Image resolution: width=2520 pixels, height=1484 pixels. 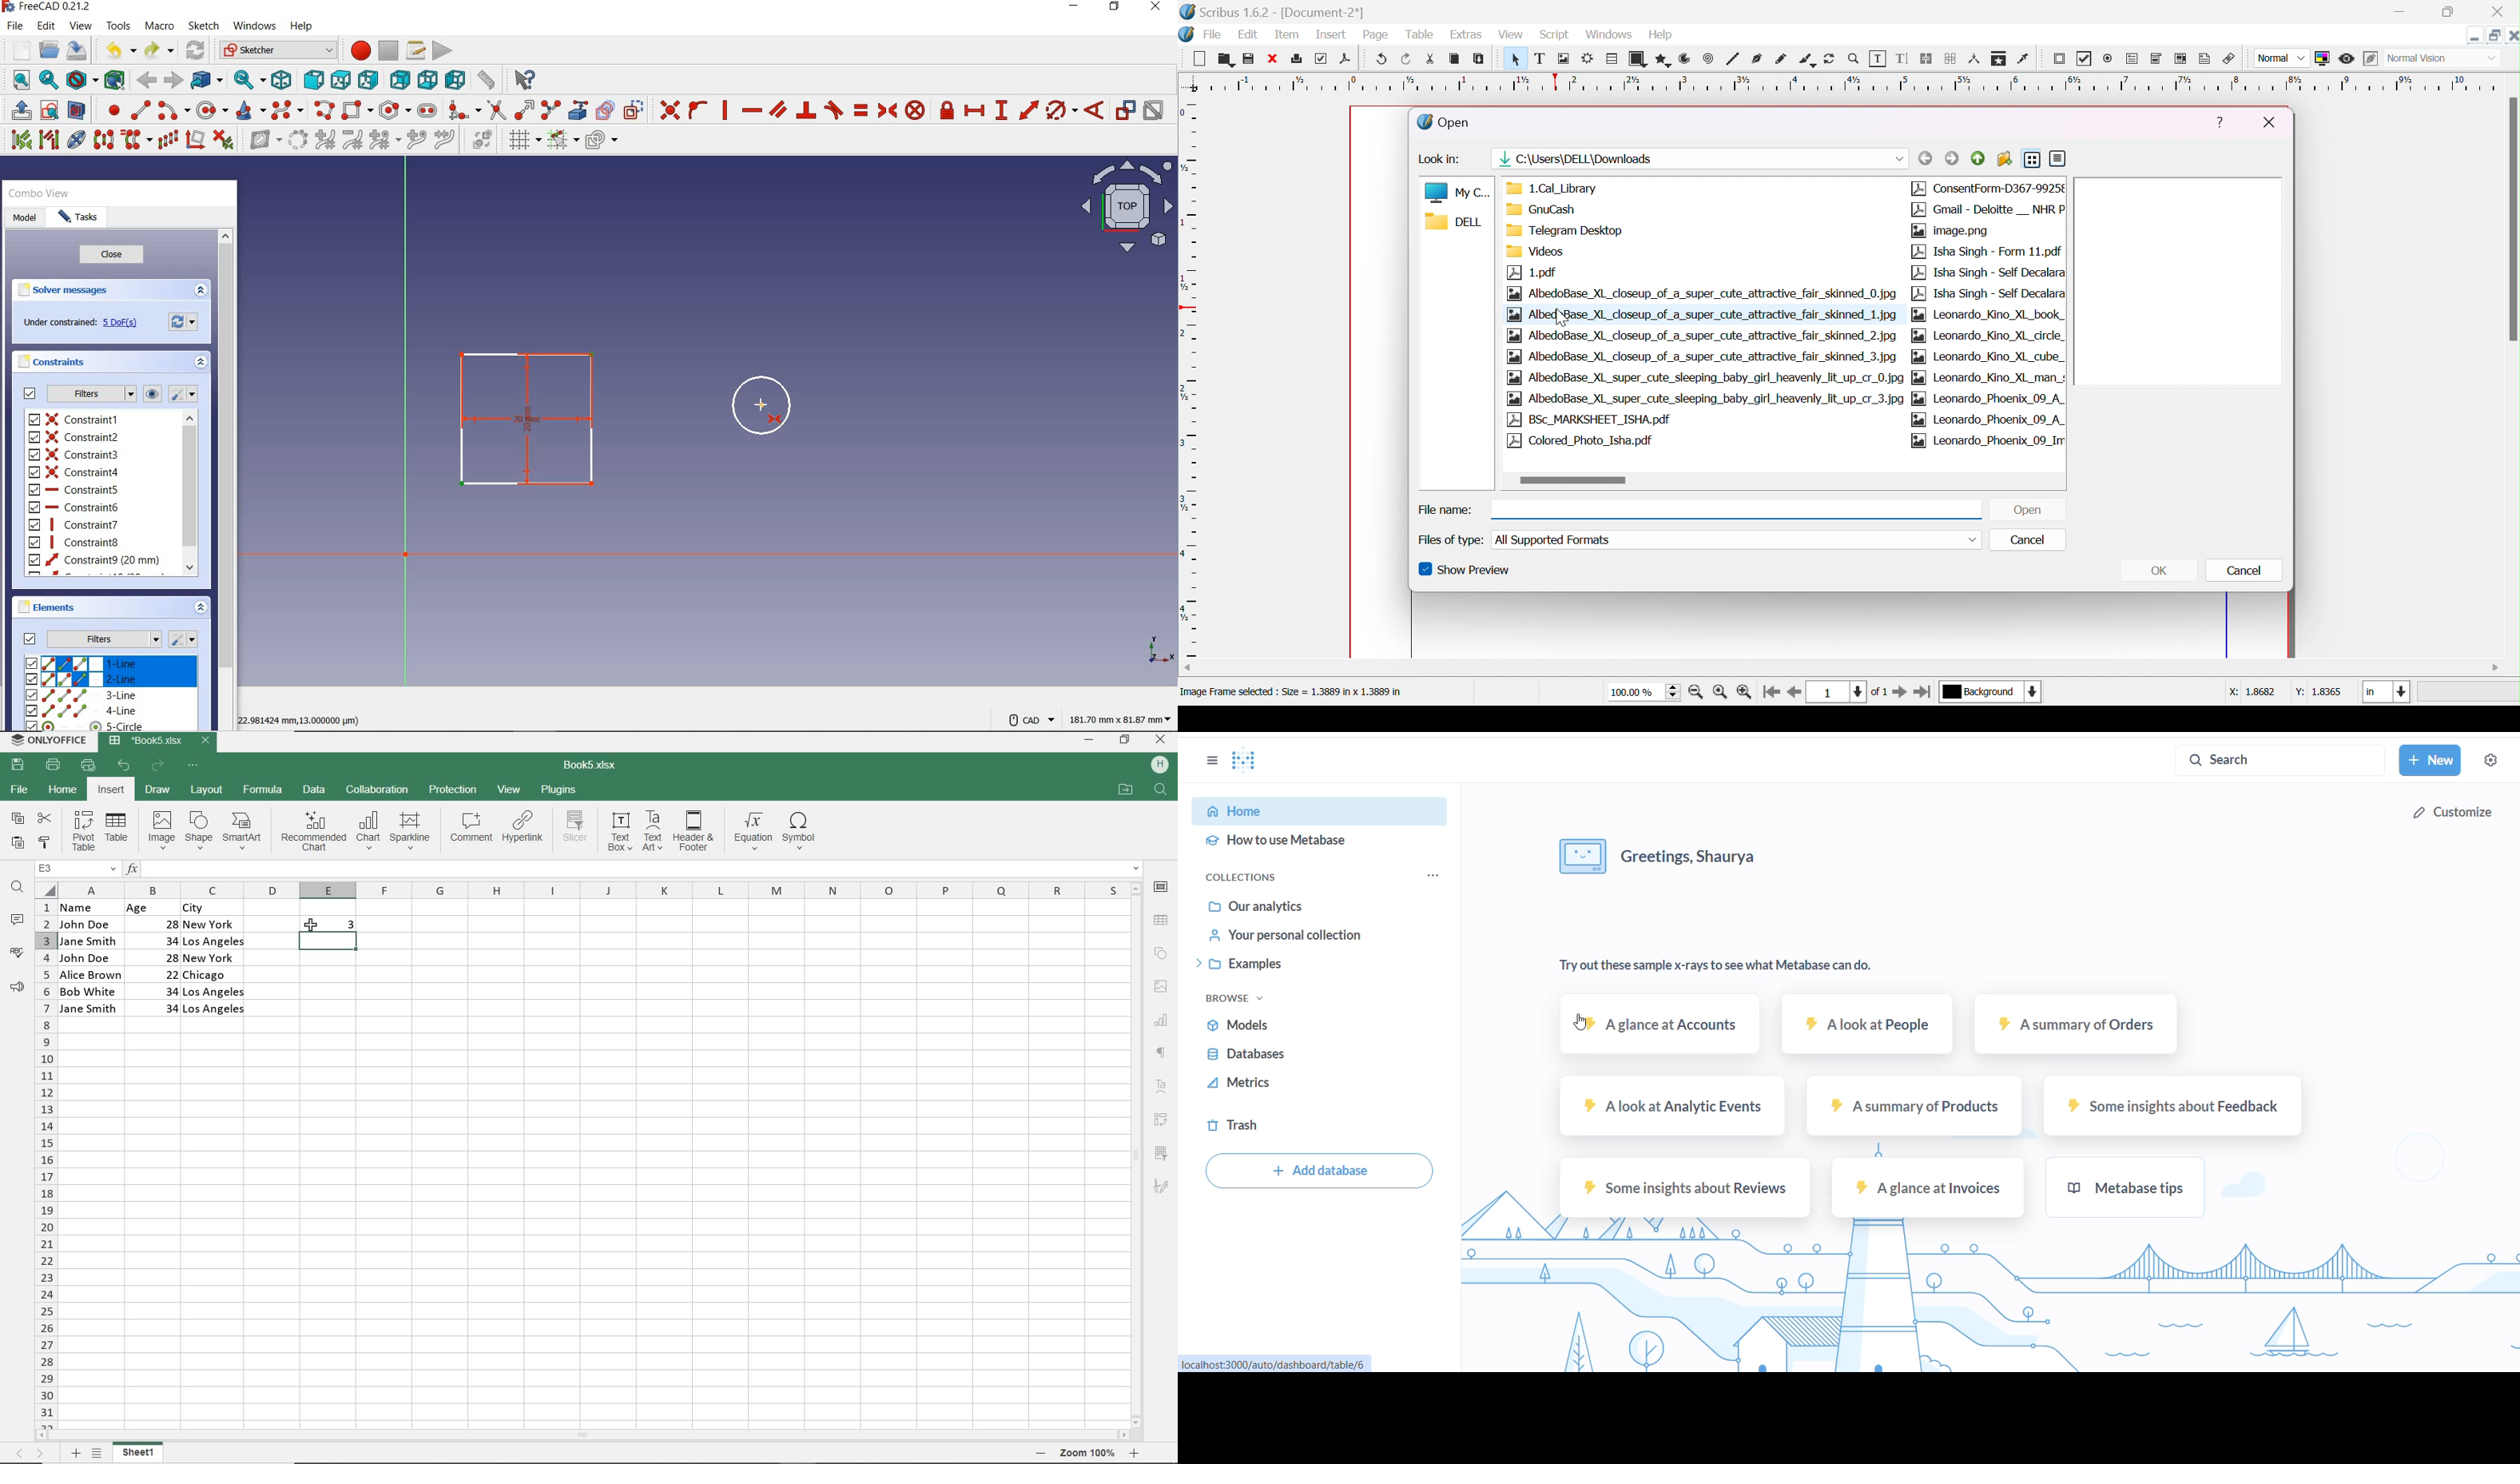 What do you see at coordinates (1163, 887) in the screenshot?
I see `CELL SETTINGS` at bounding box center [1163, 887].